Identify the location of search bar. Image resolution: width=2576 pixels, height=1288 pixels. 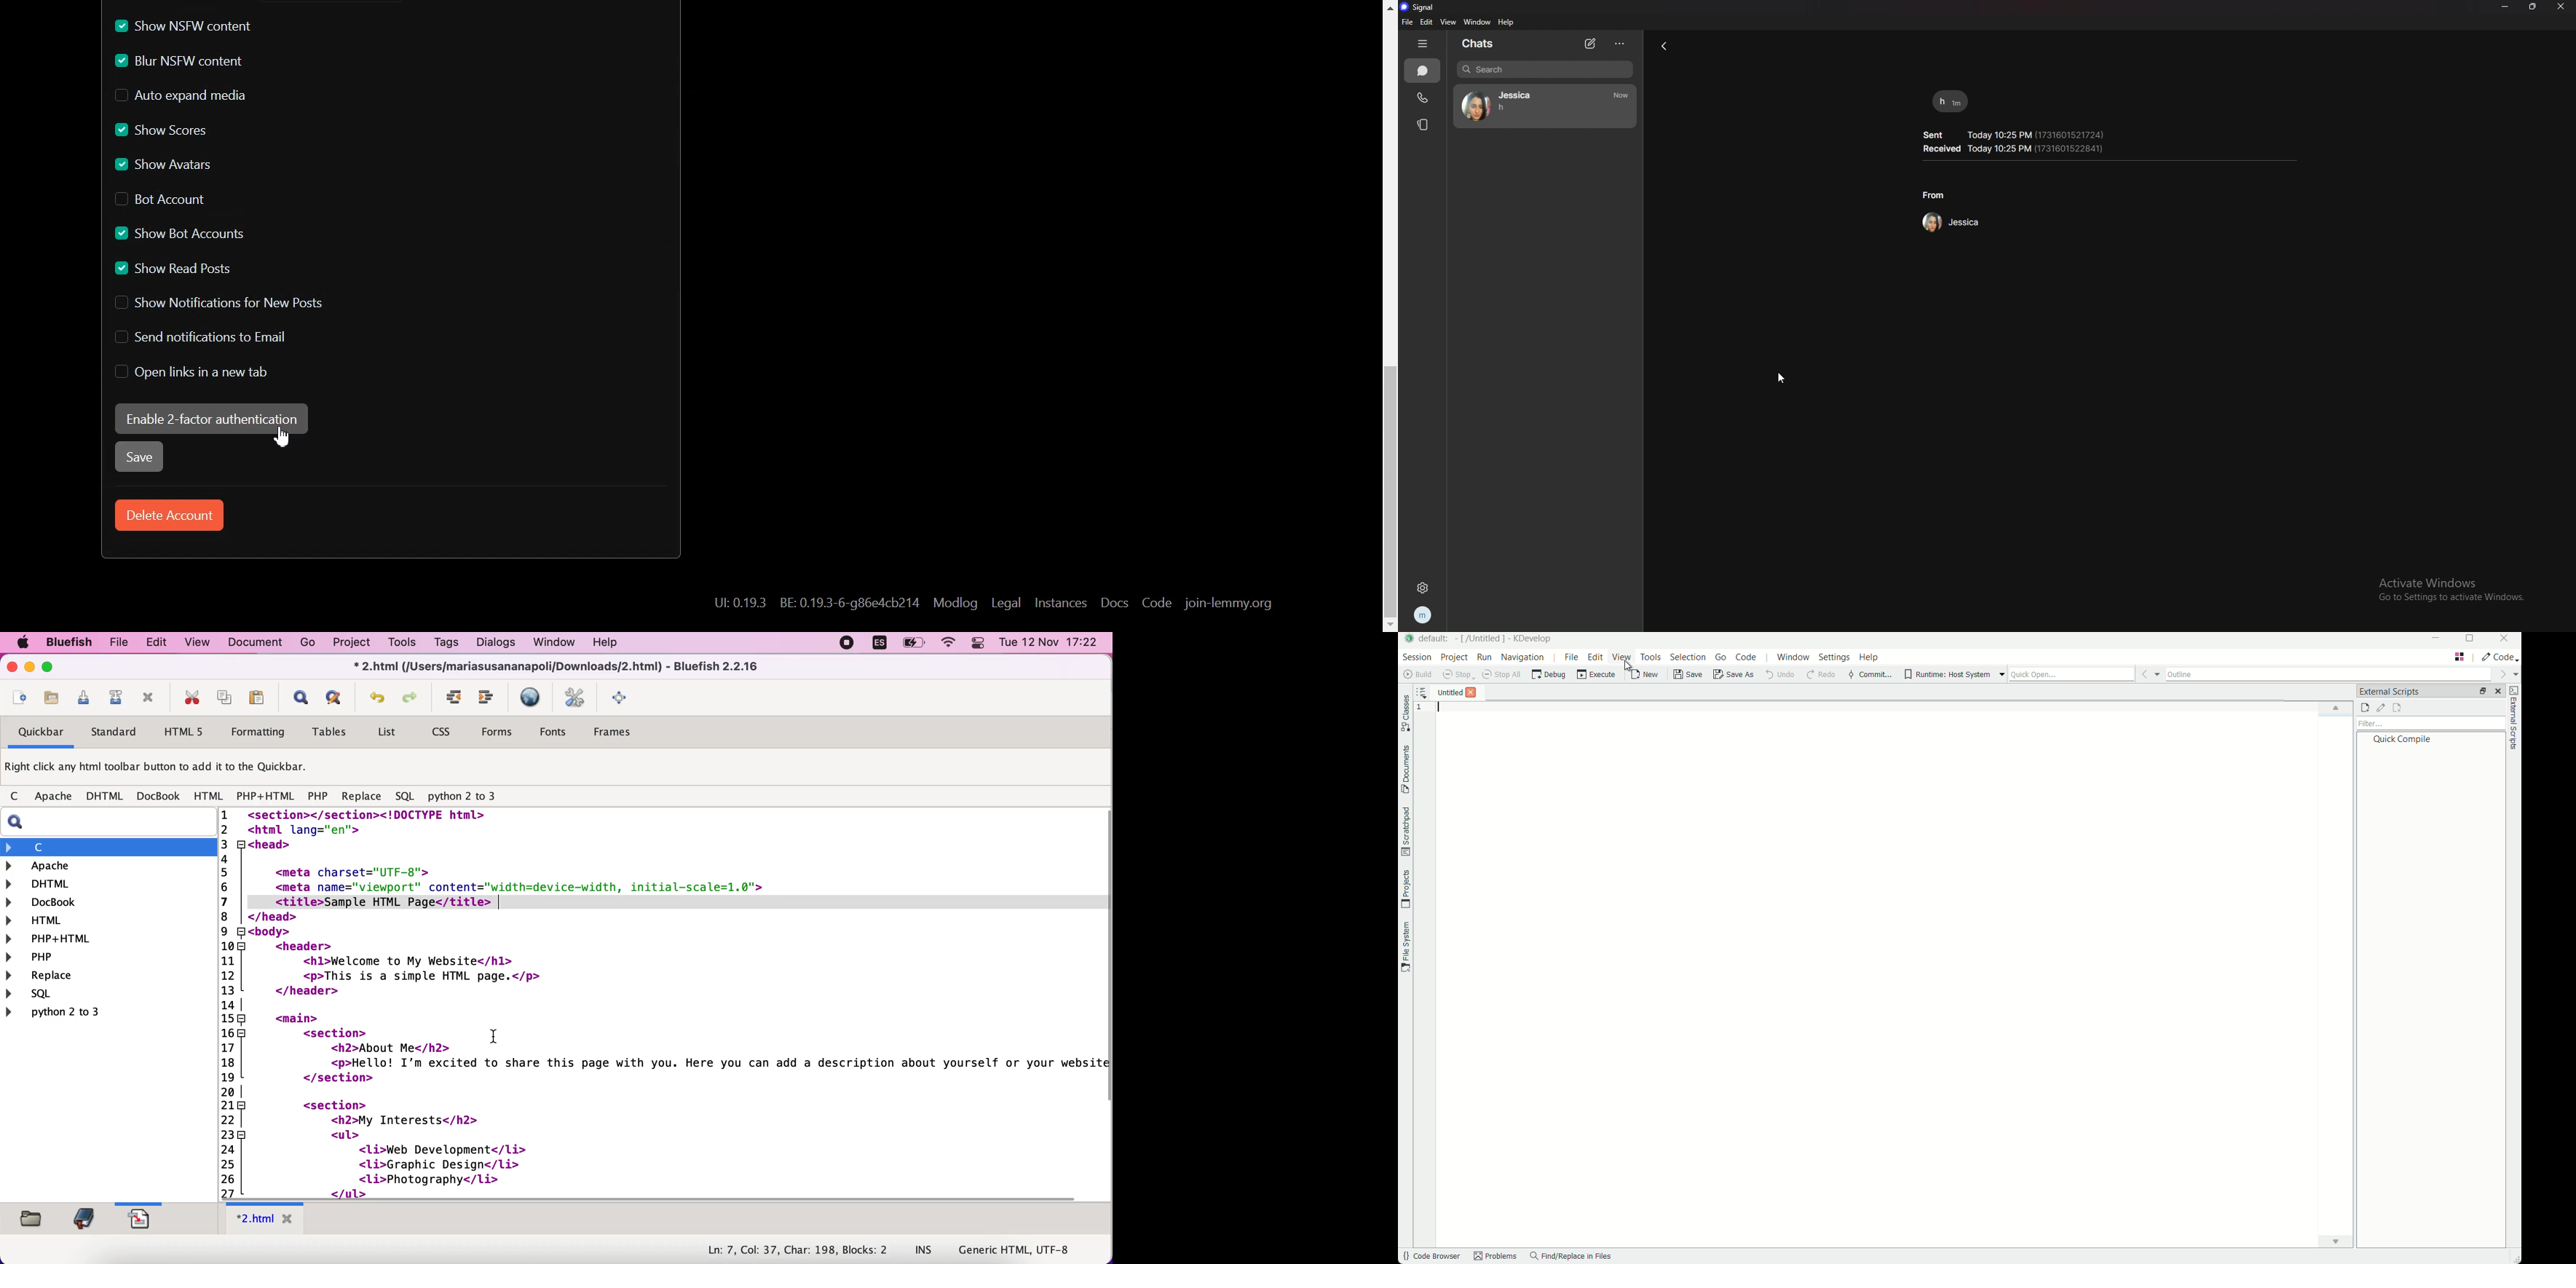
(1545, 70).